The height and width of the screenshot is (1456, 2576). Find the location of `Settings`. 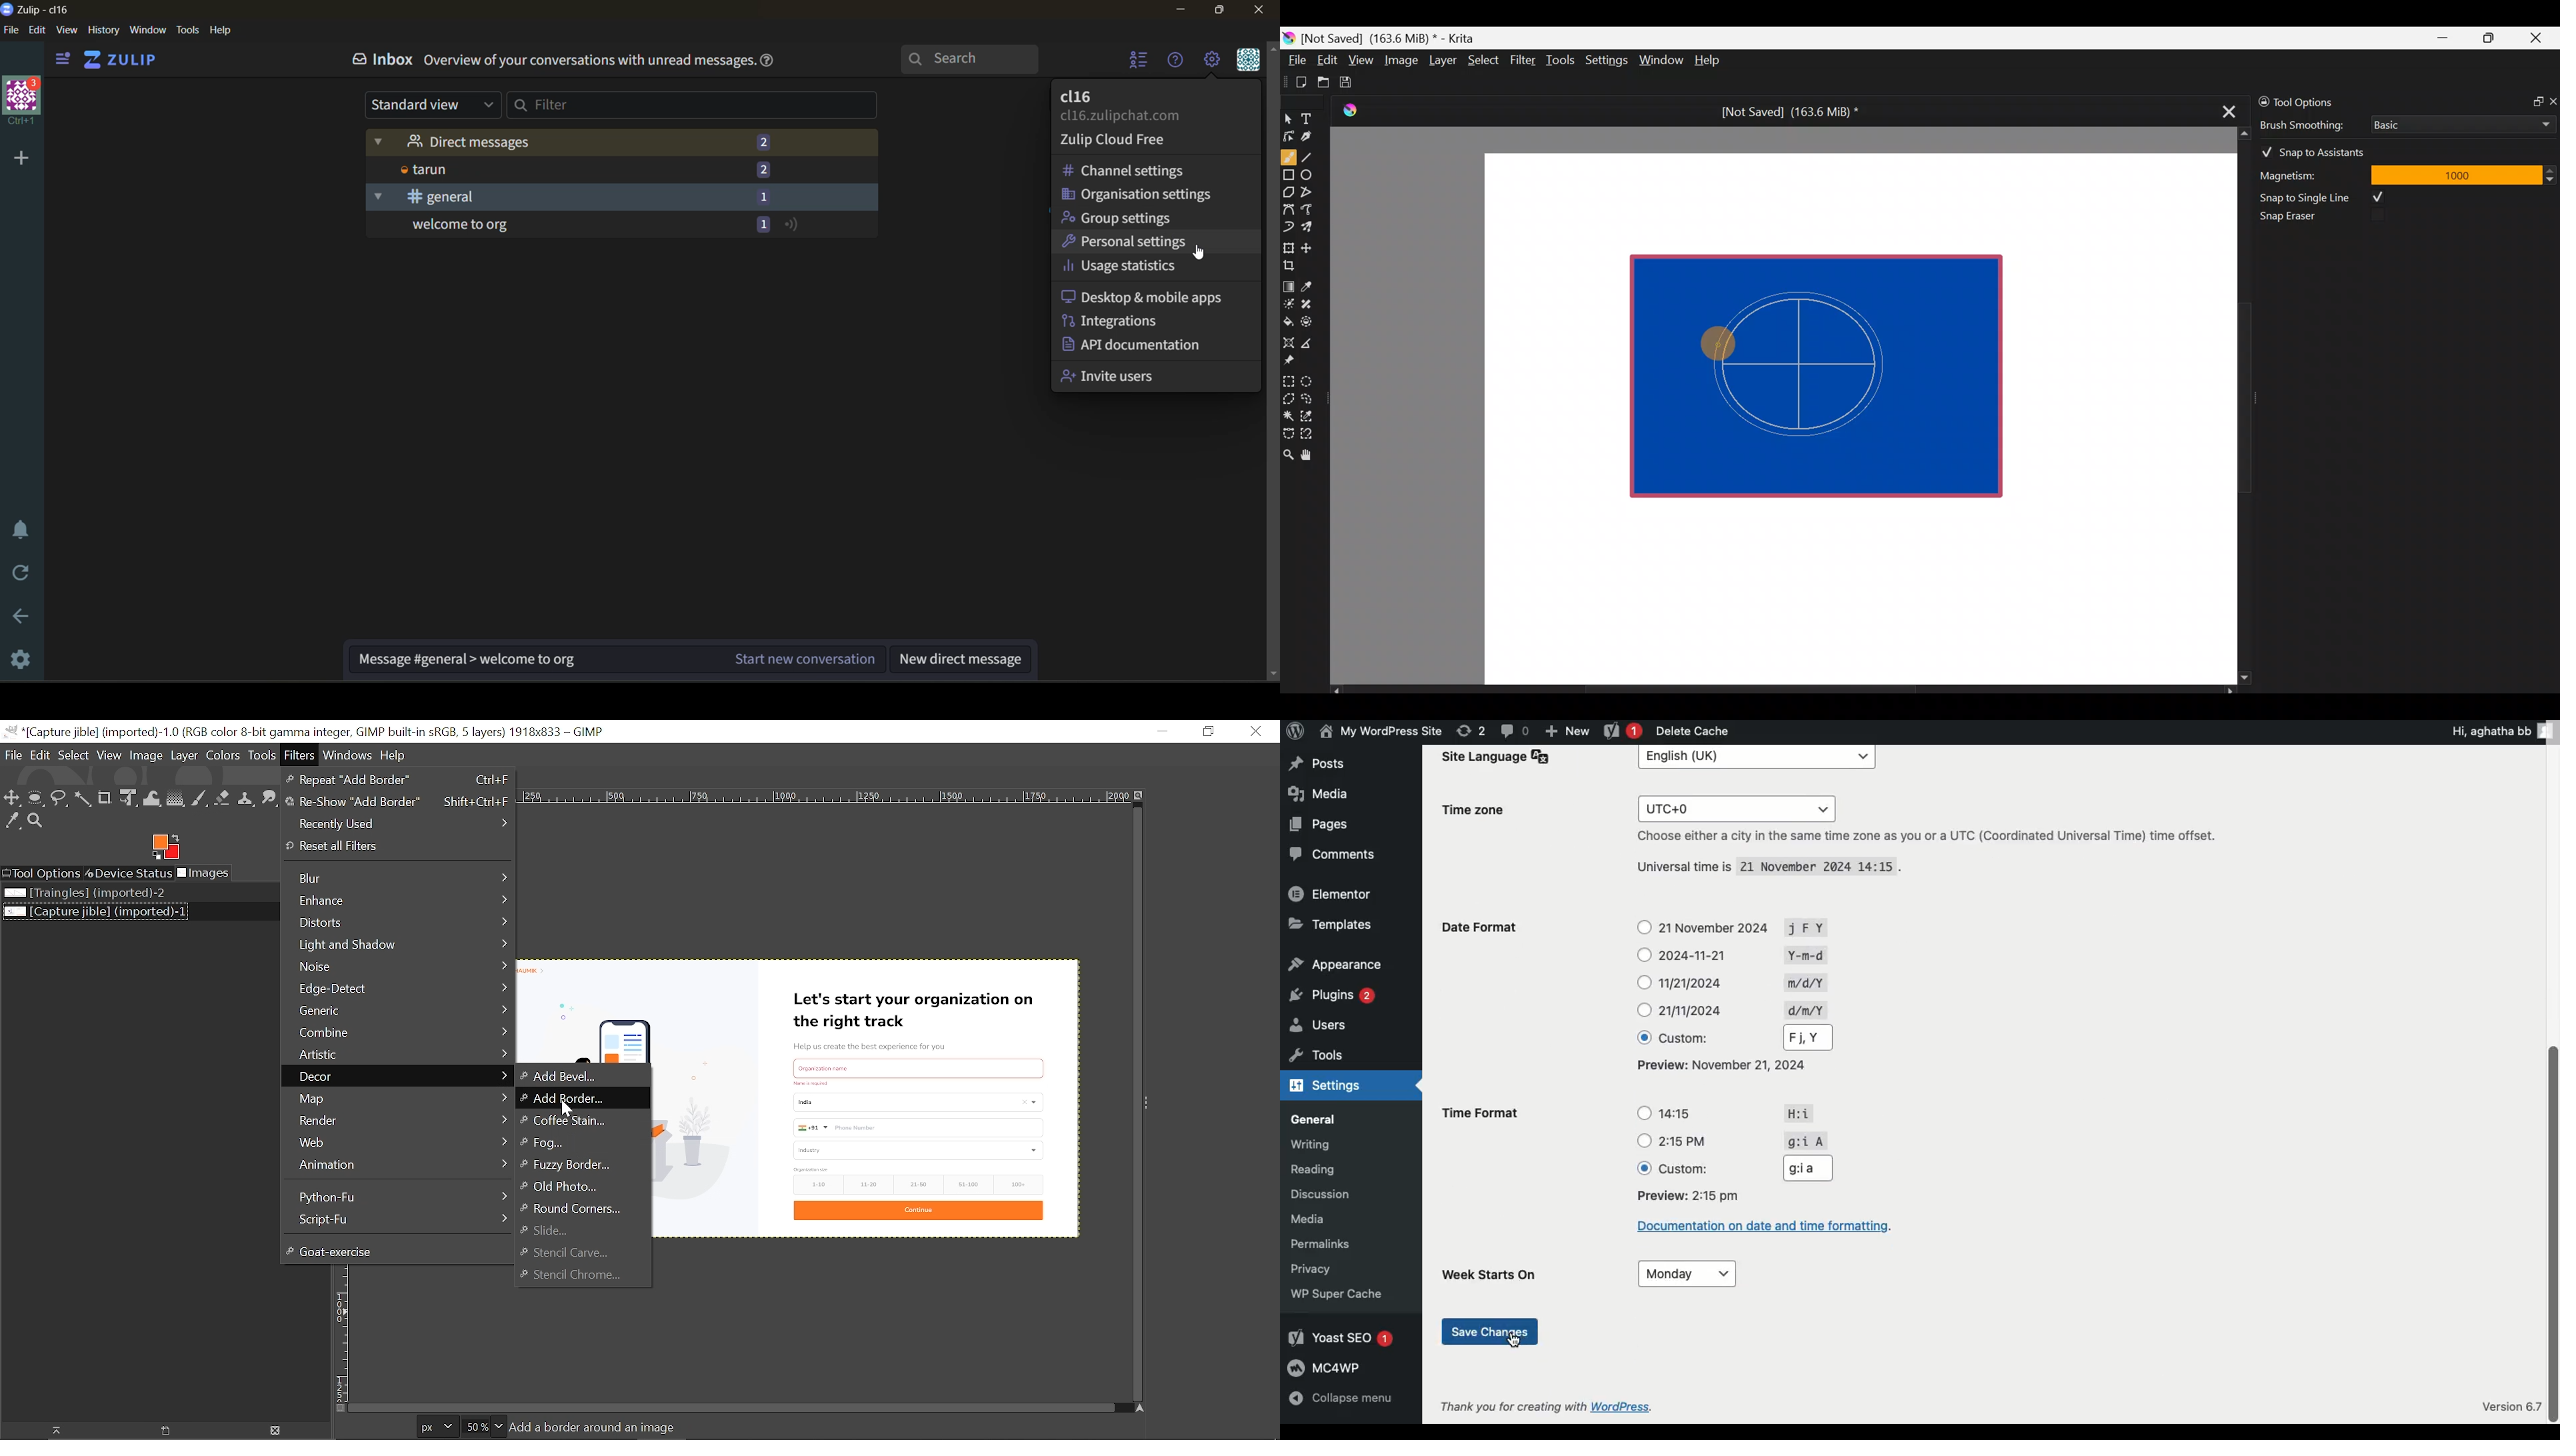

Settings is located at coordinates (1608, 63).